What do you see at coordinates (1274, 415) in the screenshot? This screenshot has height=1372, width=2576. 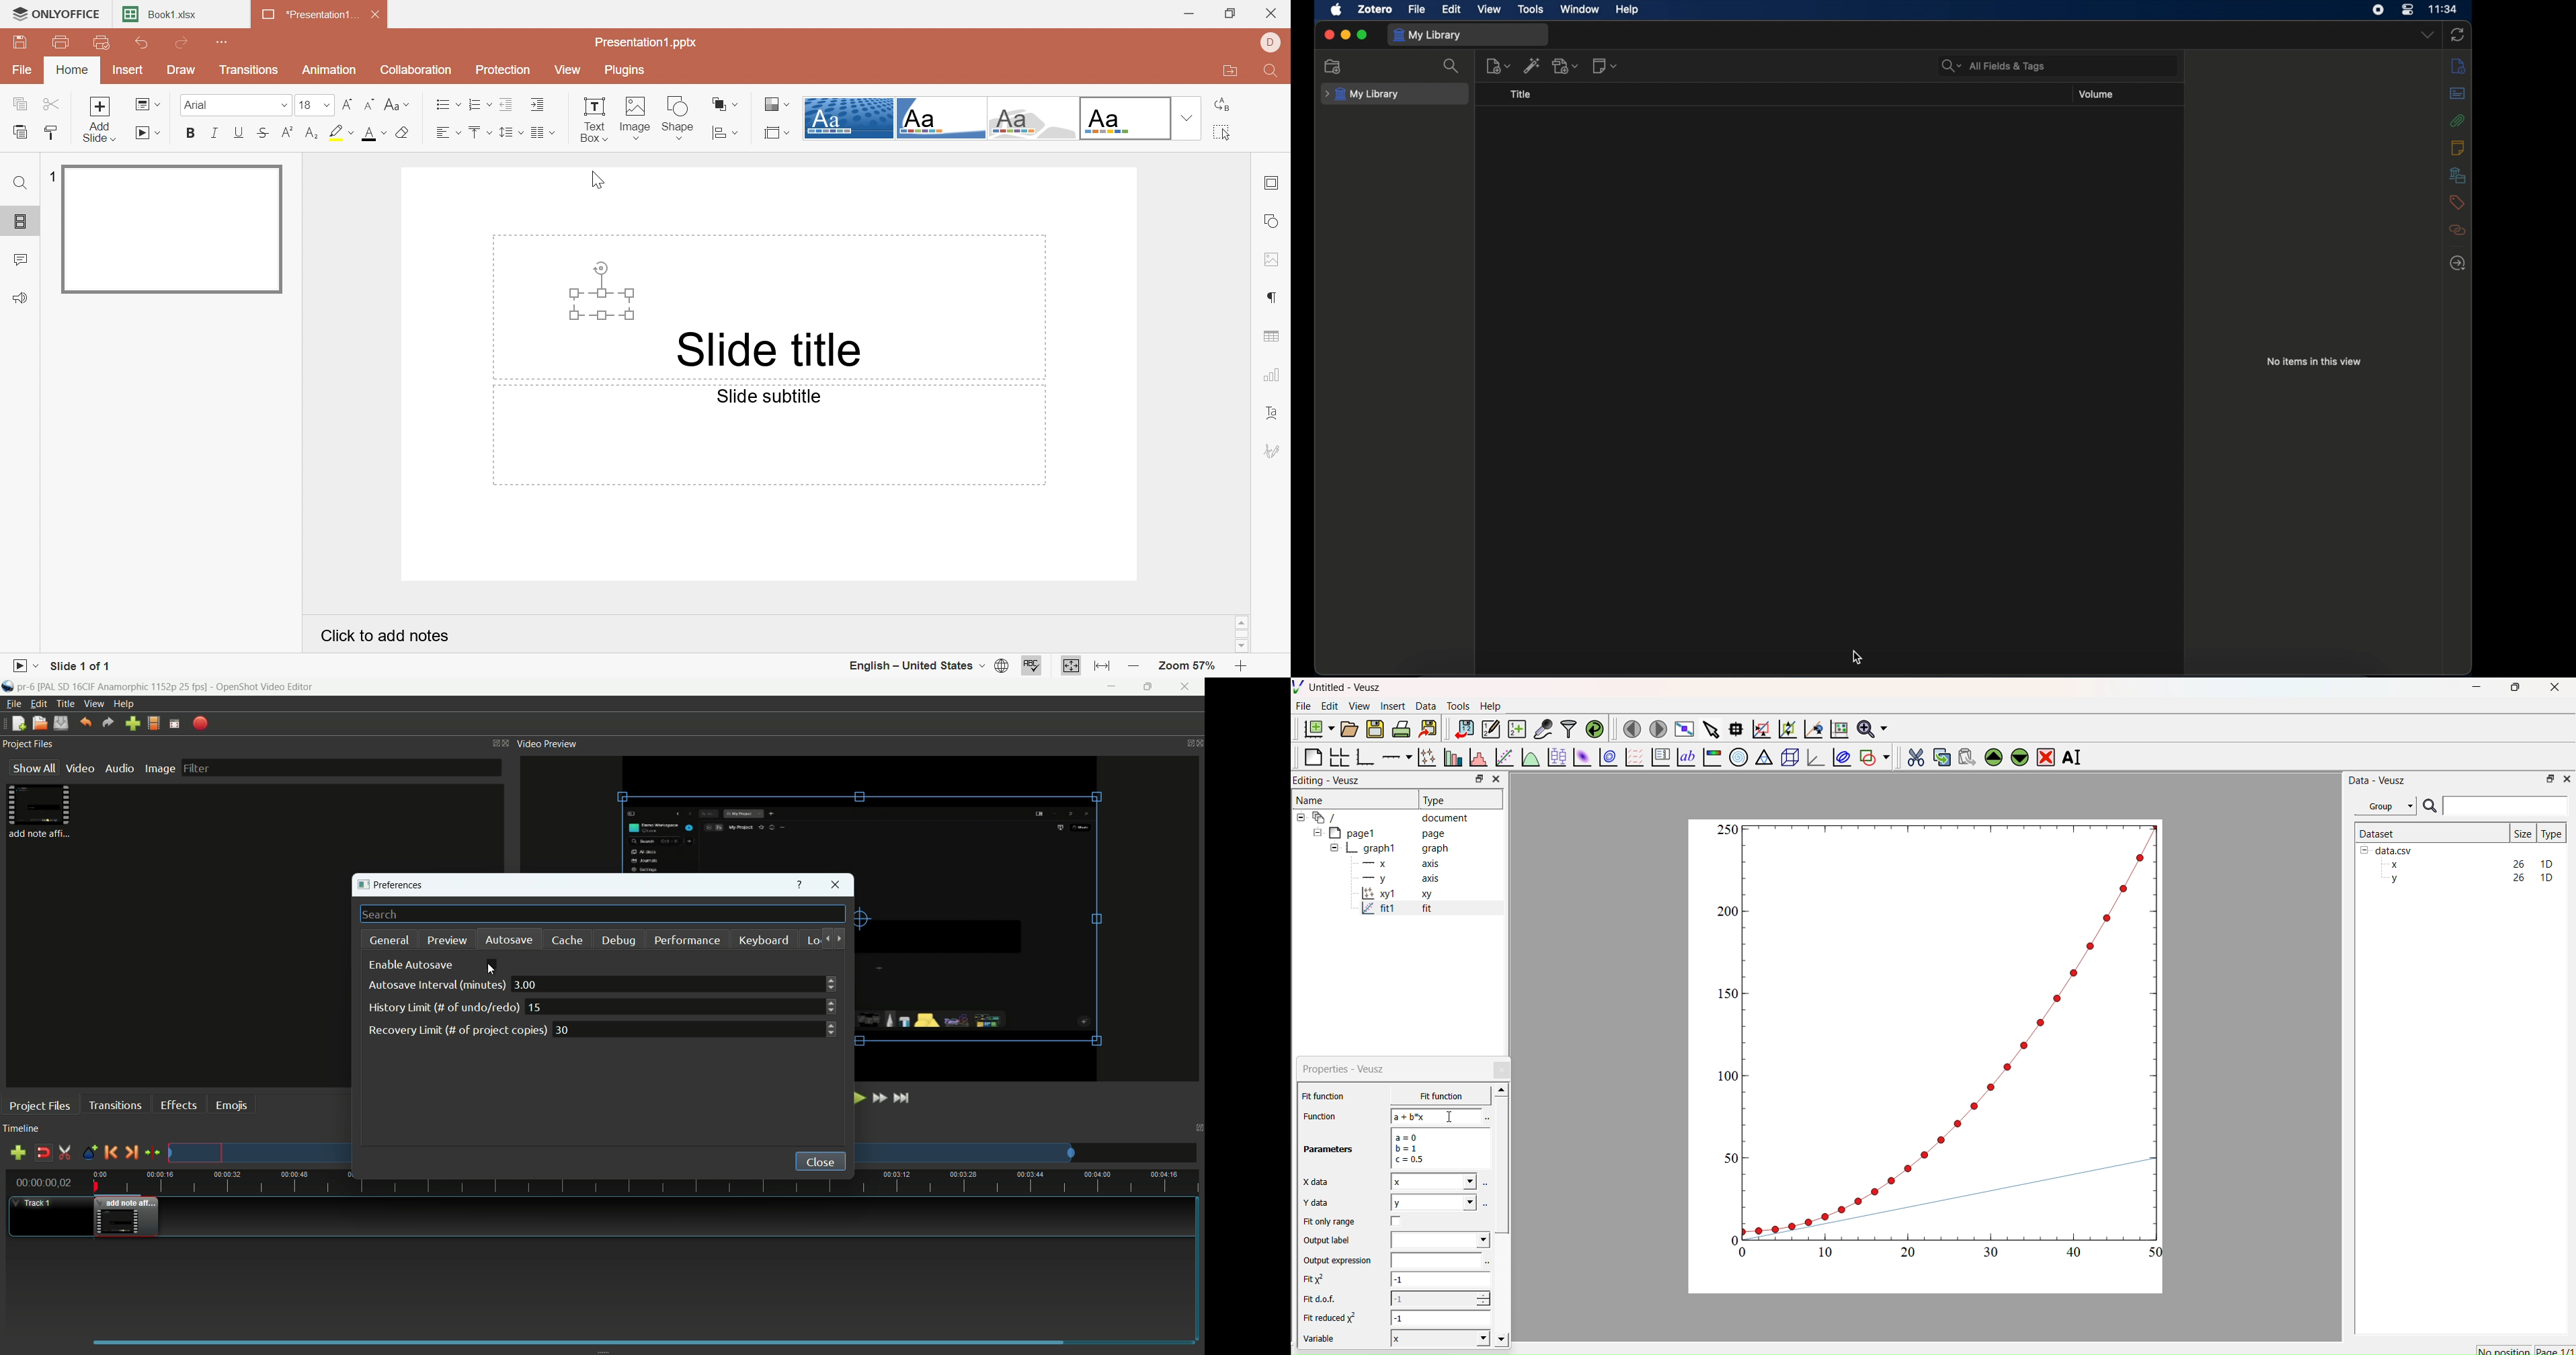 I see `Text art settings` at bounding box center [1274, 415].